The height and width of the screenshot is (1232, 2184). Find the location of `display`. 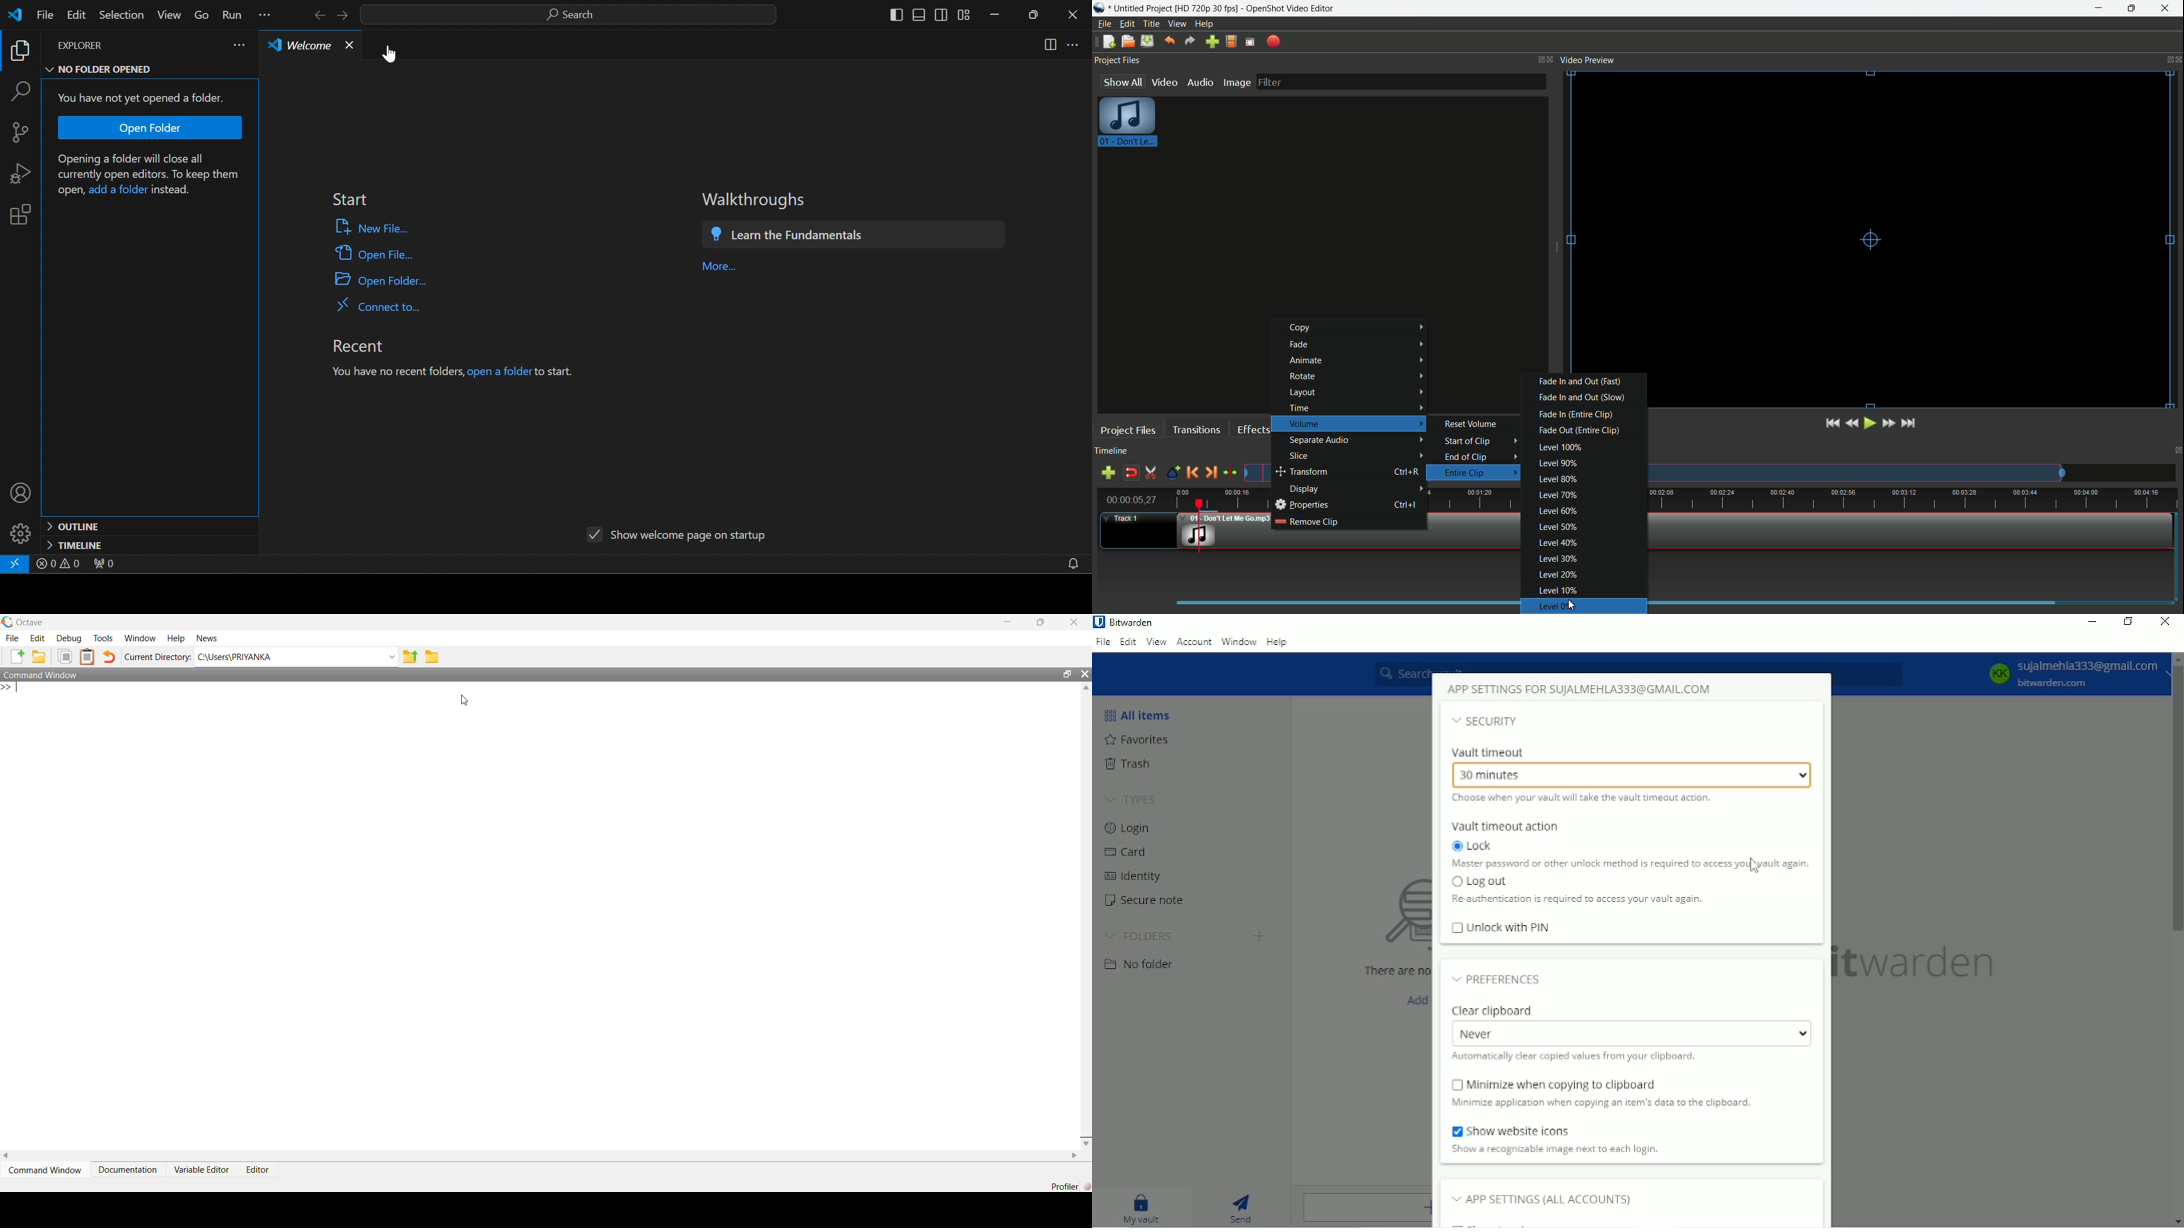

display is located at coordinates (1358, 489).